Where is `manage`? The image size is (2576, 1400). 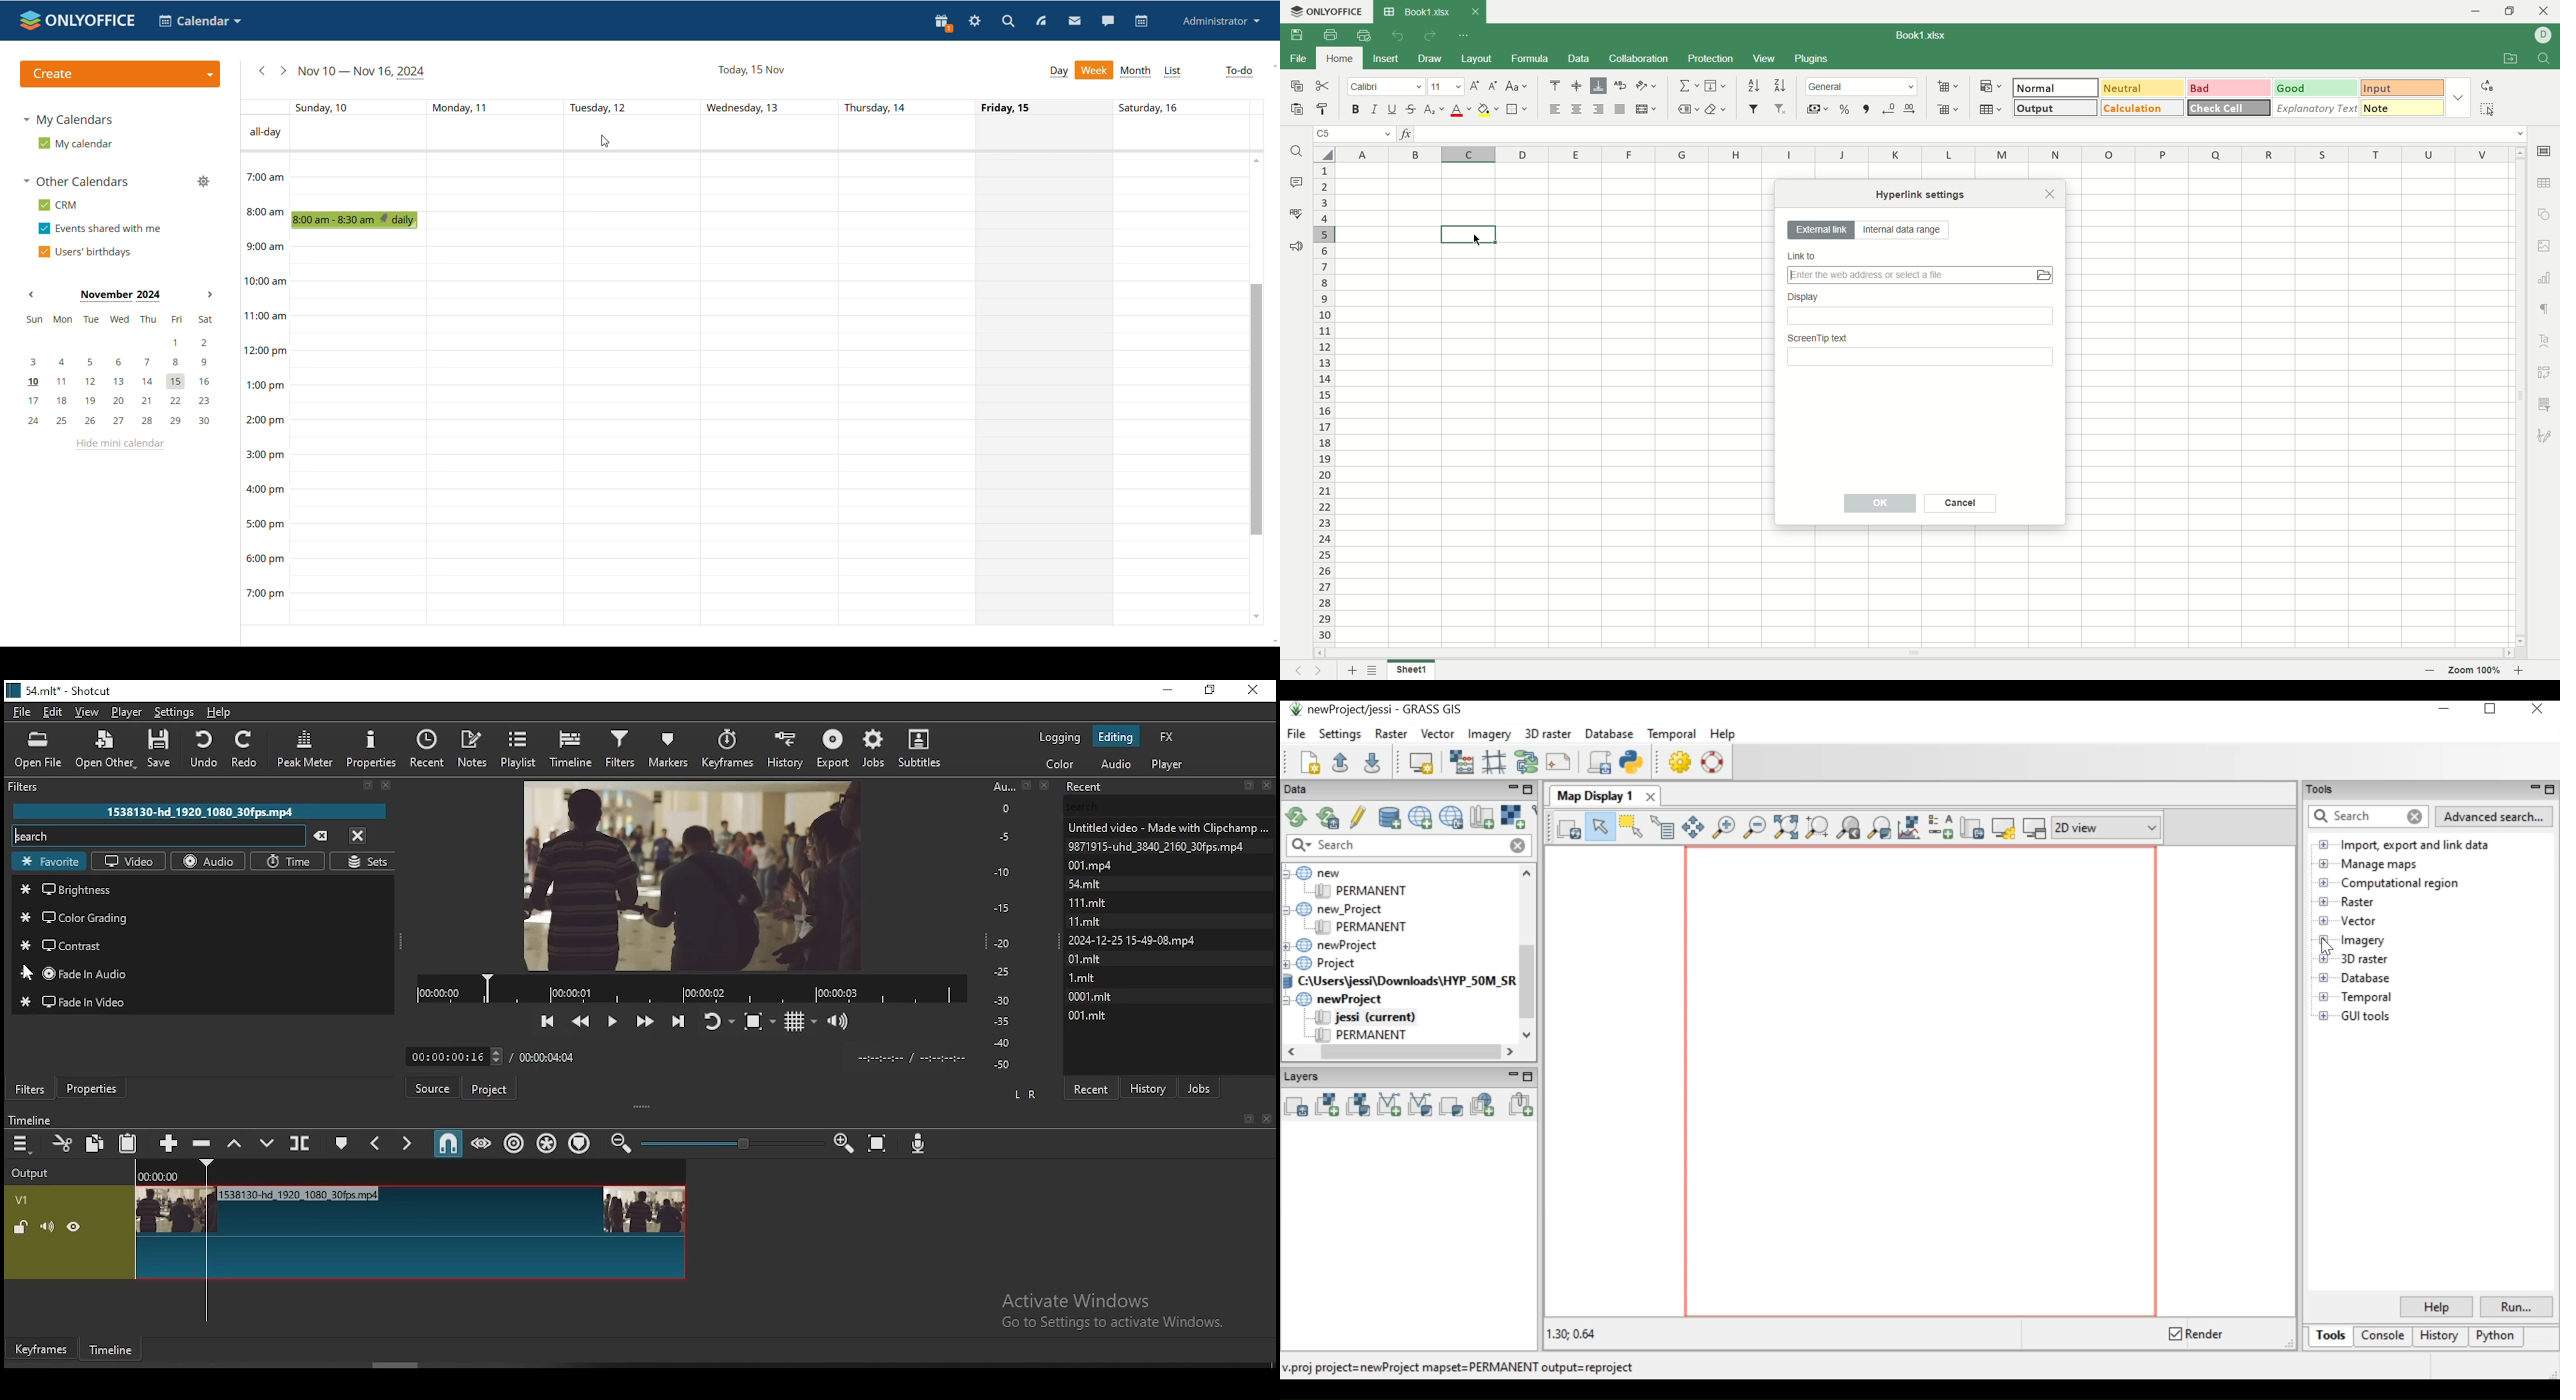
manage is located at coordinates (203, 181).